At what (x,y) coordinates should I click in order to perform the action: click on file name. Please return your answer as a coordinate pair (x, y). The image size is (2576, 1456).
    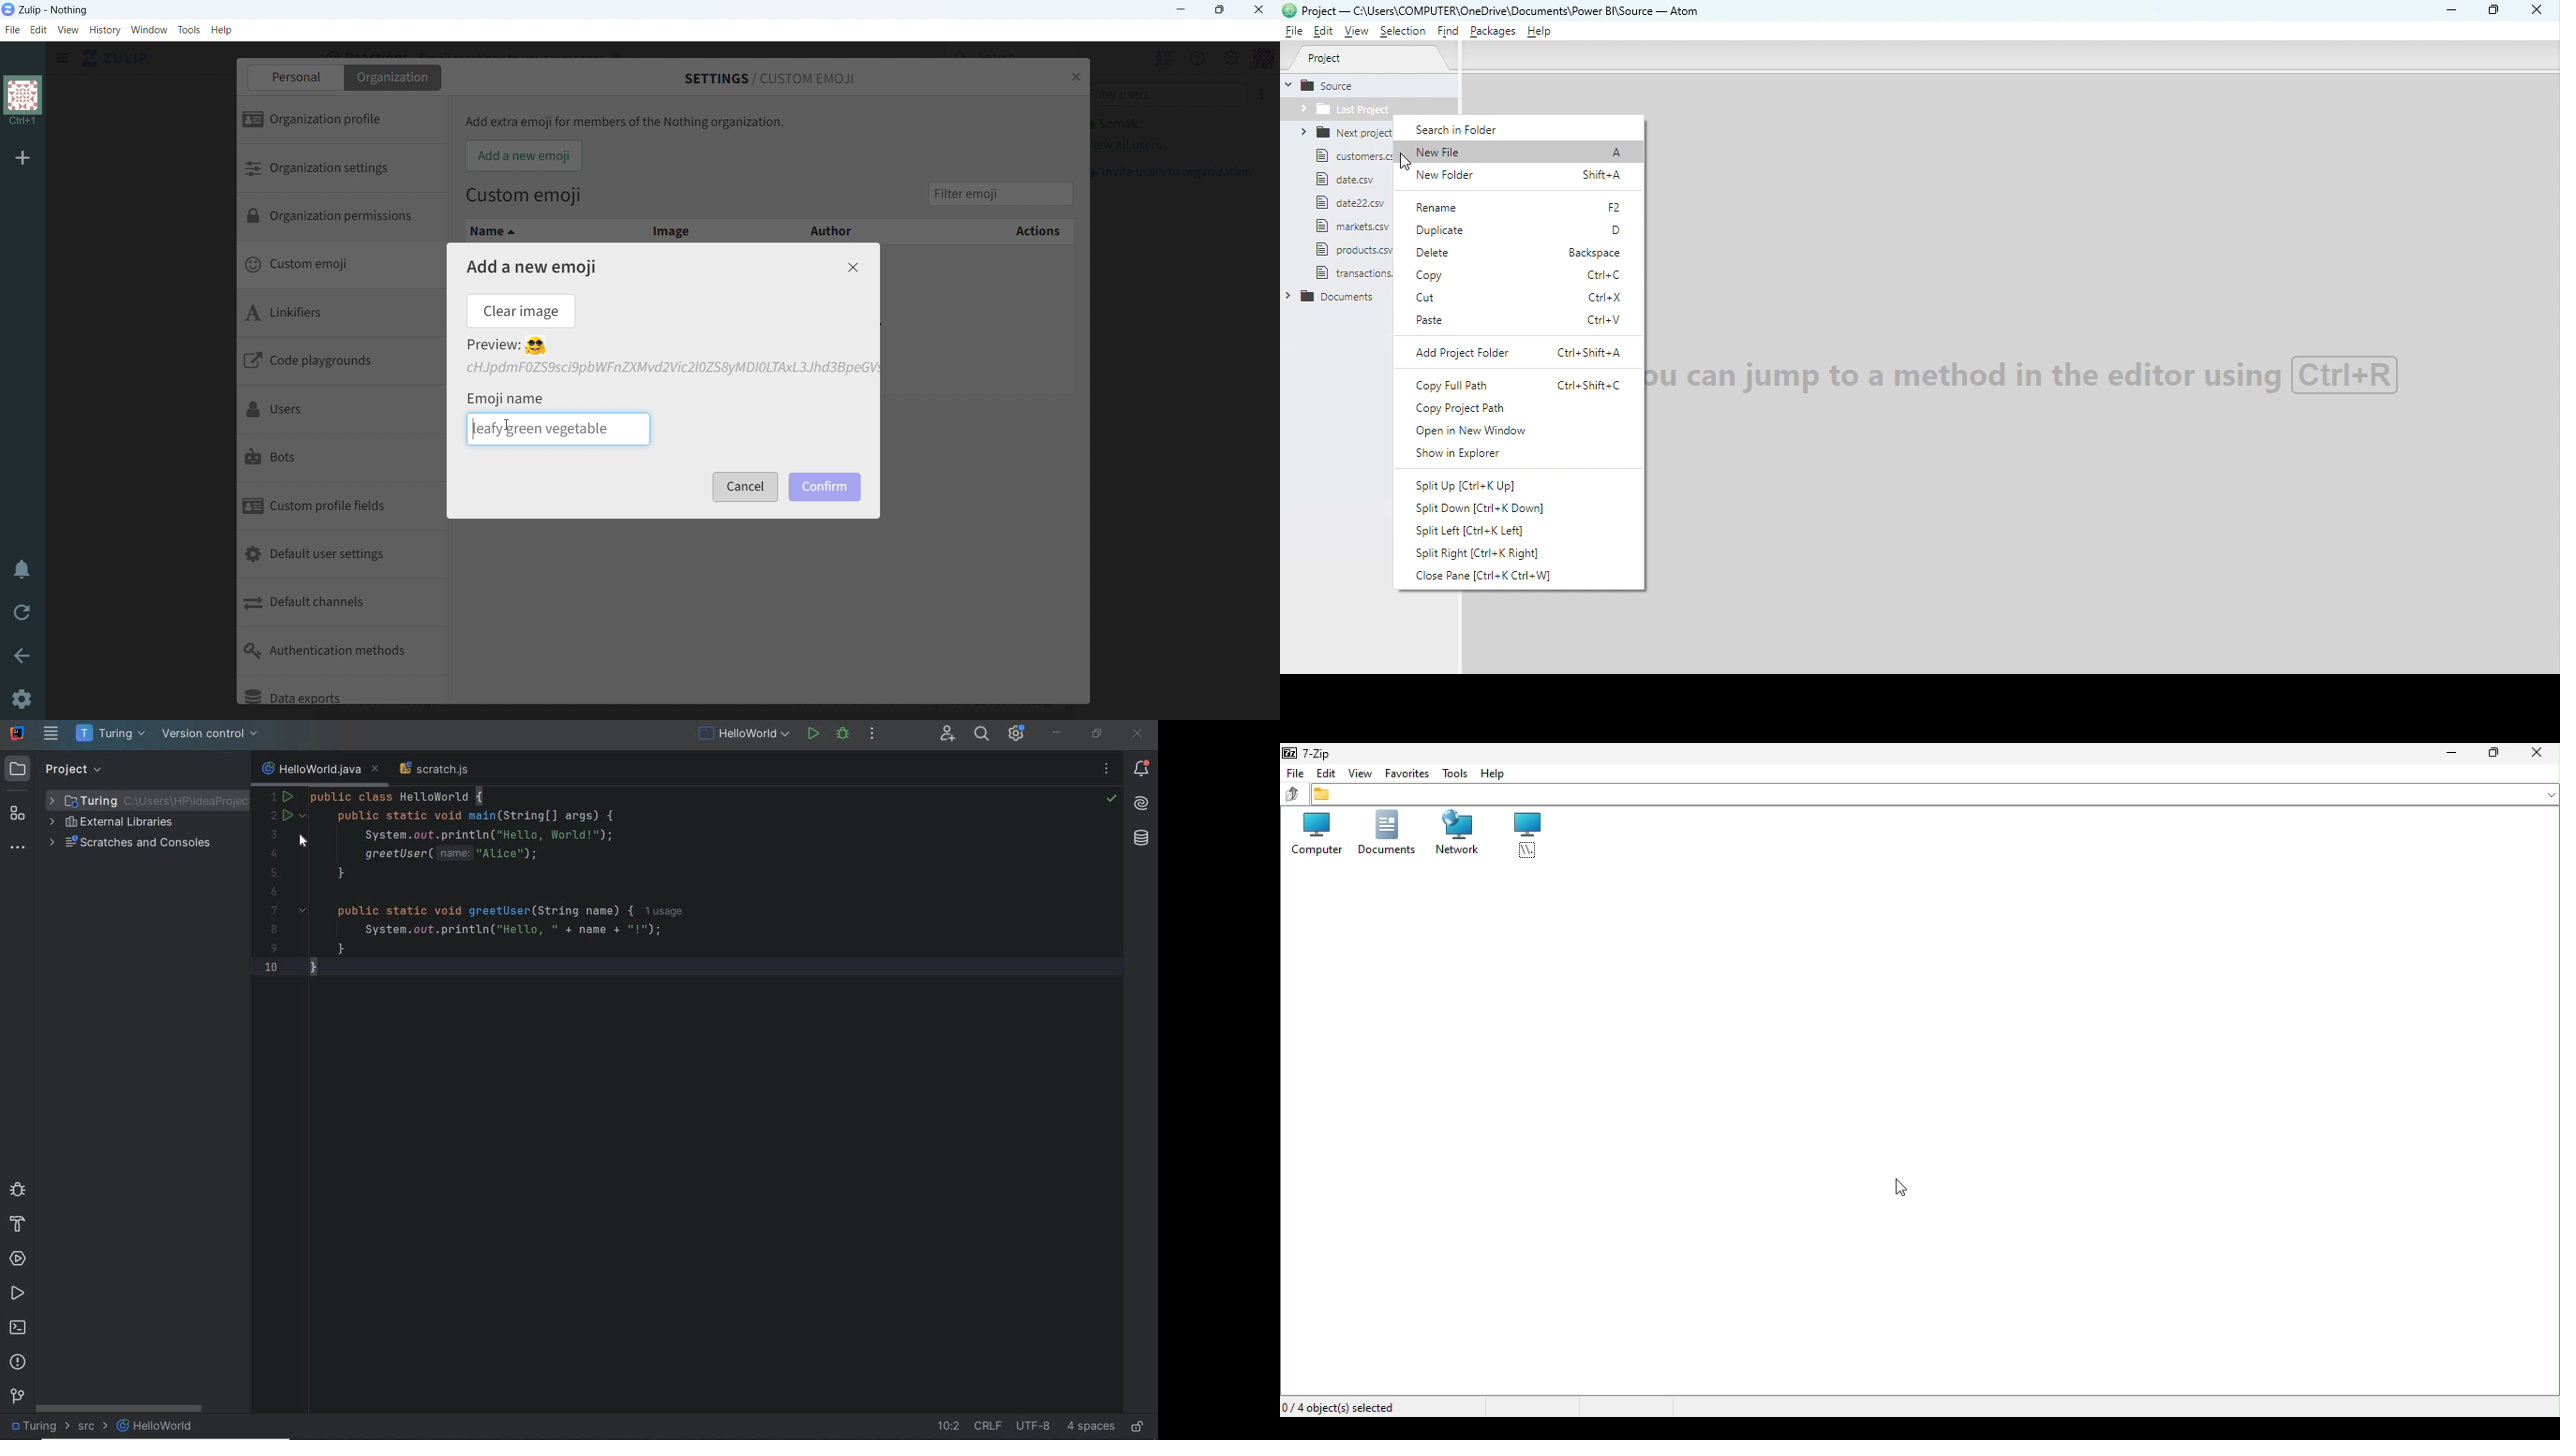
    Looking at the image, I should click on (157, 1426).